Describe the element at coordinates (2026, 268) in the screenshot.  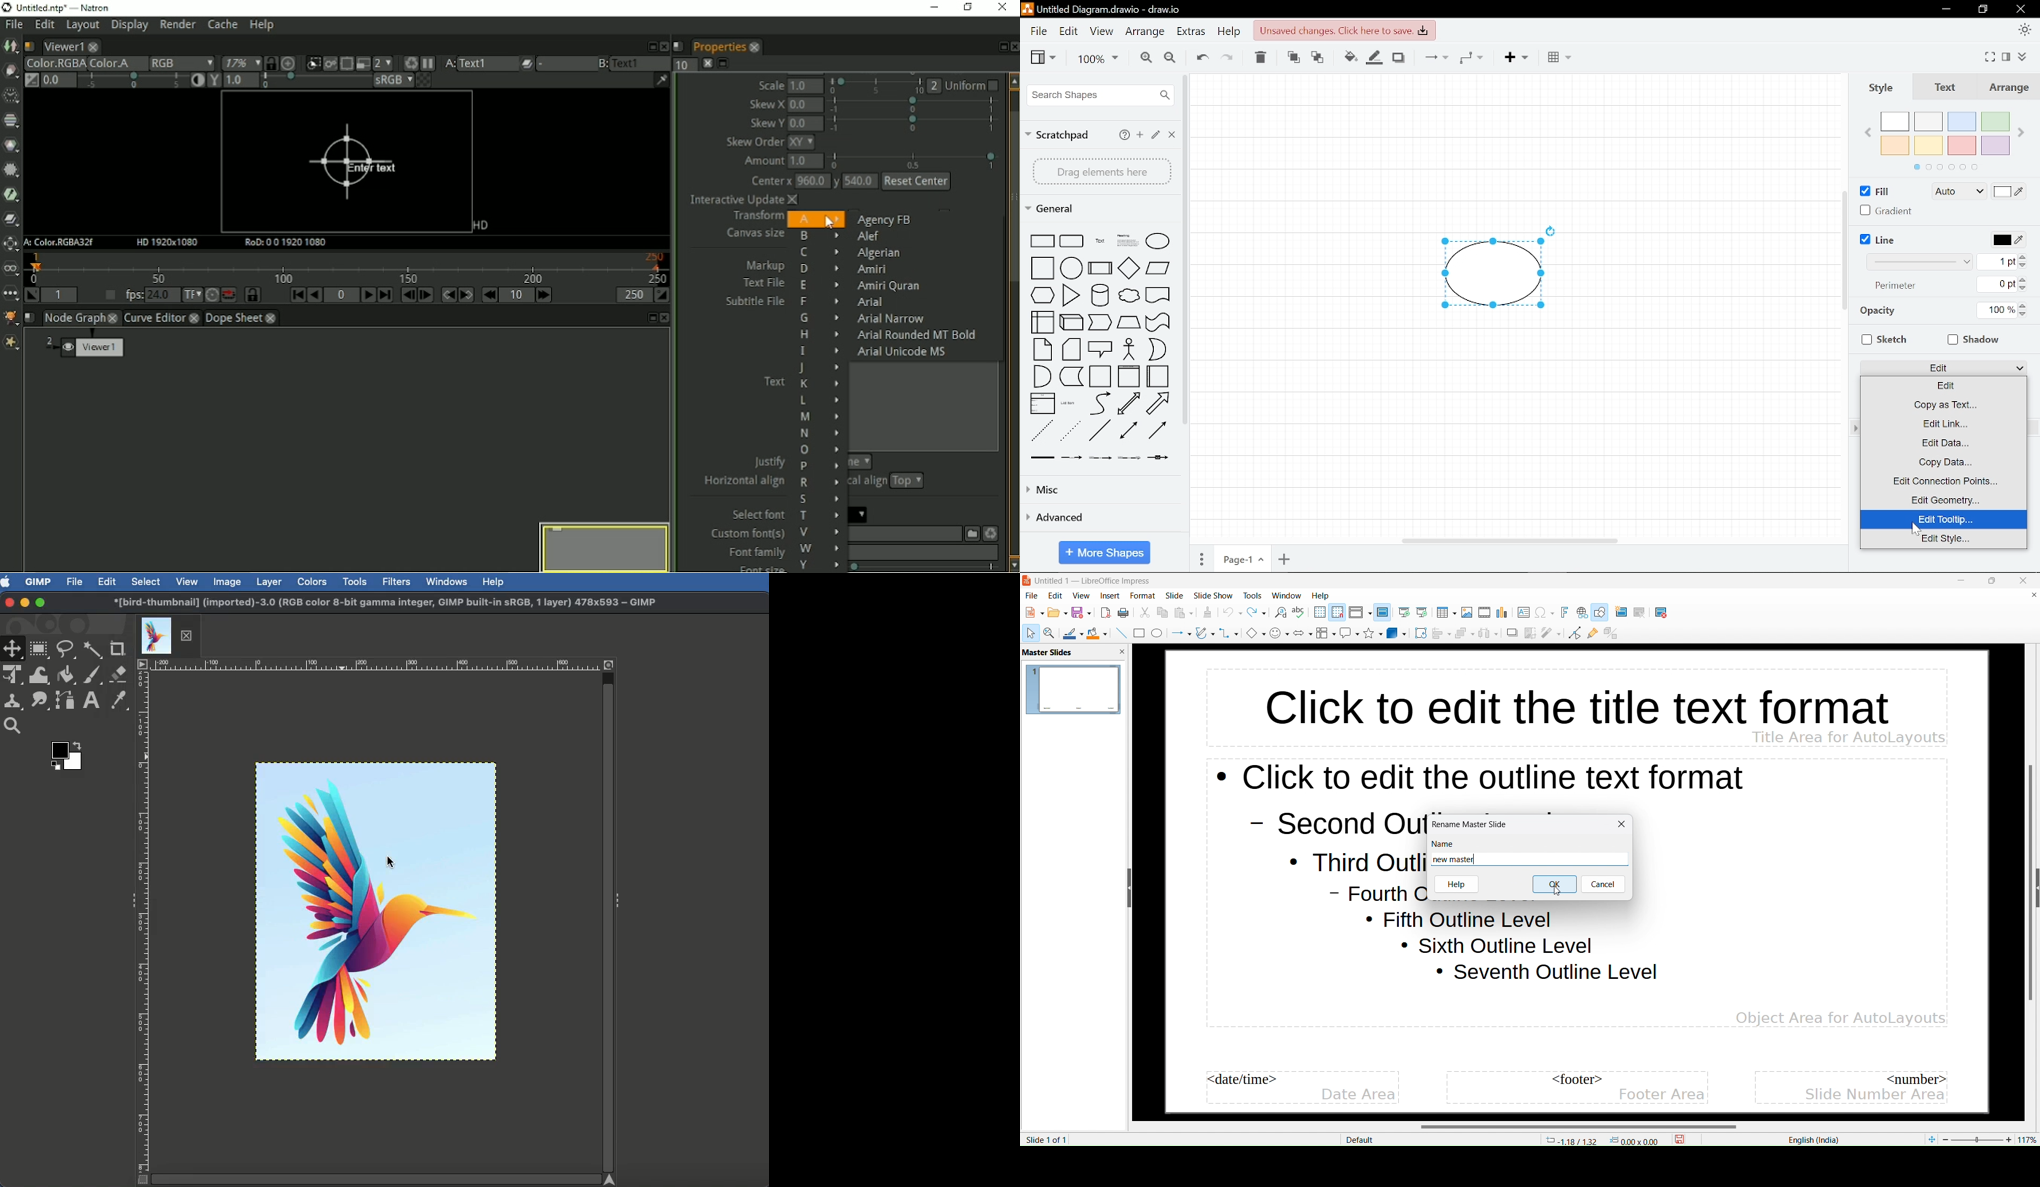
I see `Decrease line width` at that location.